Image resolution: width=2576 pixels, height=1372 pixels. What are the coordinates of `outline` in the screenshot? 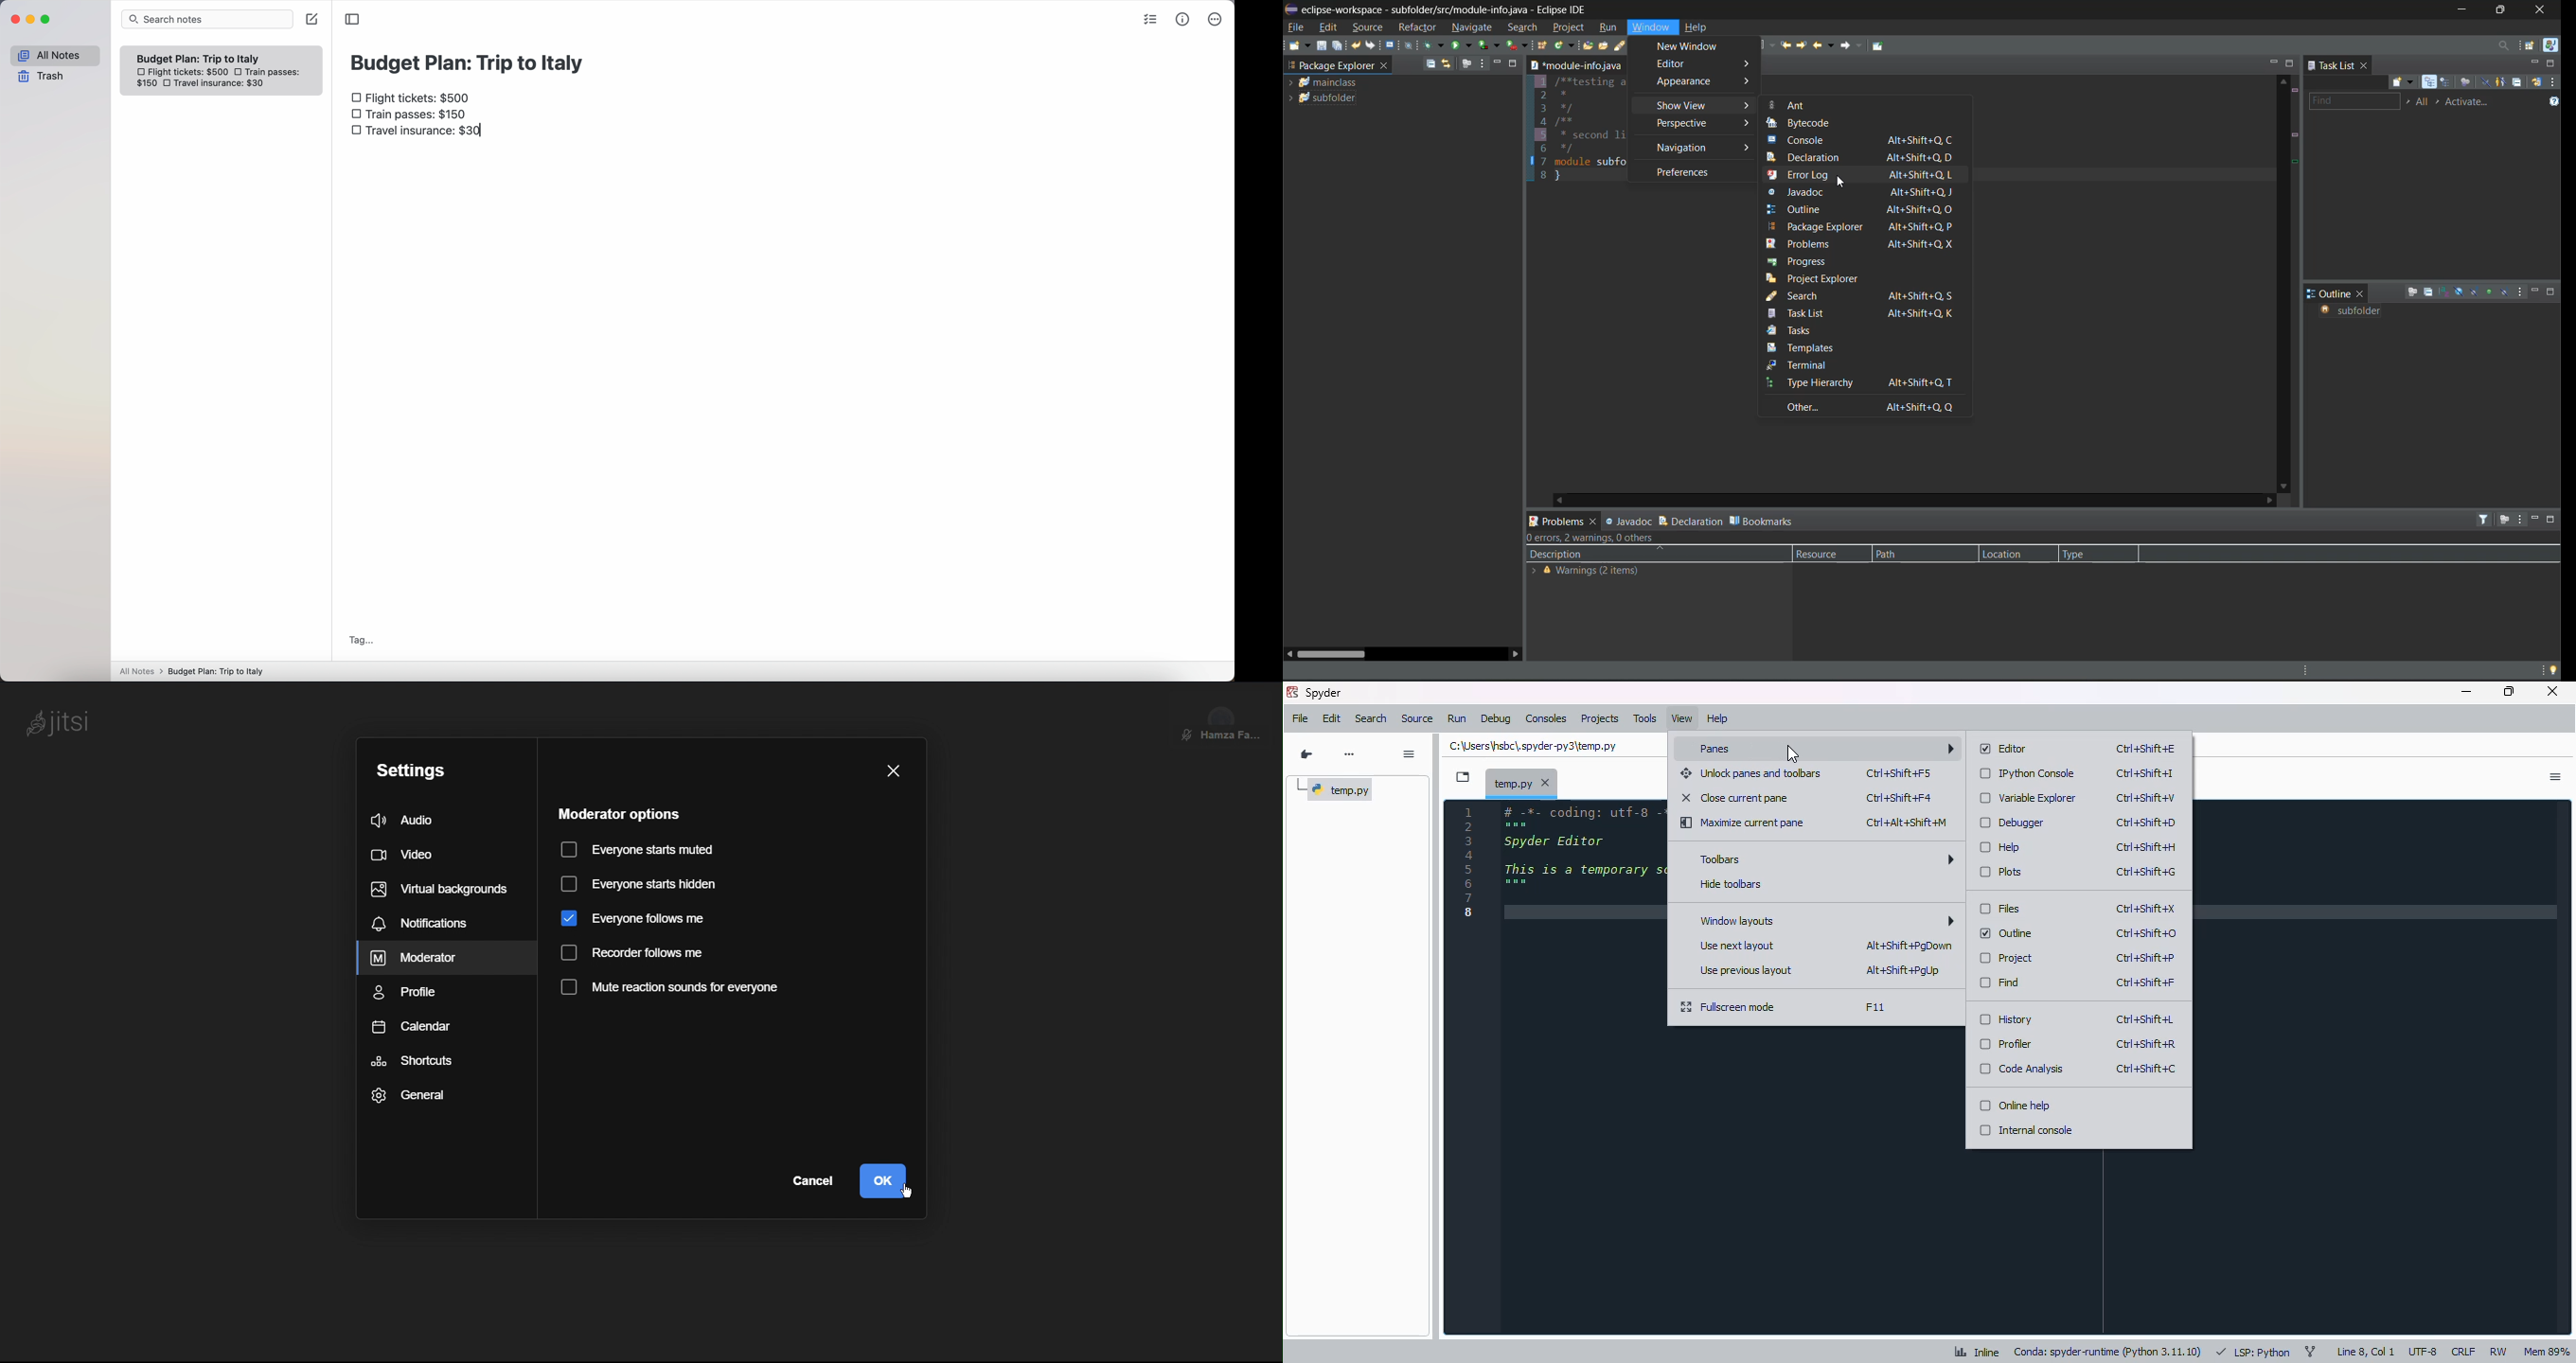 It's located at (1861, 210).